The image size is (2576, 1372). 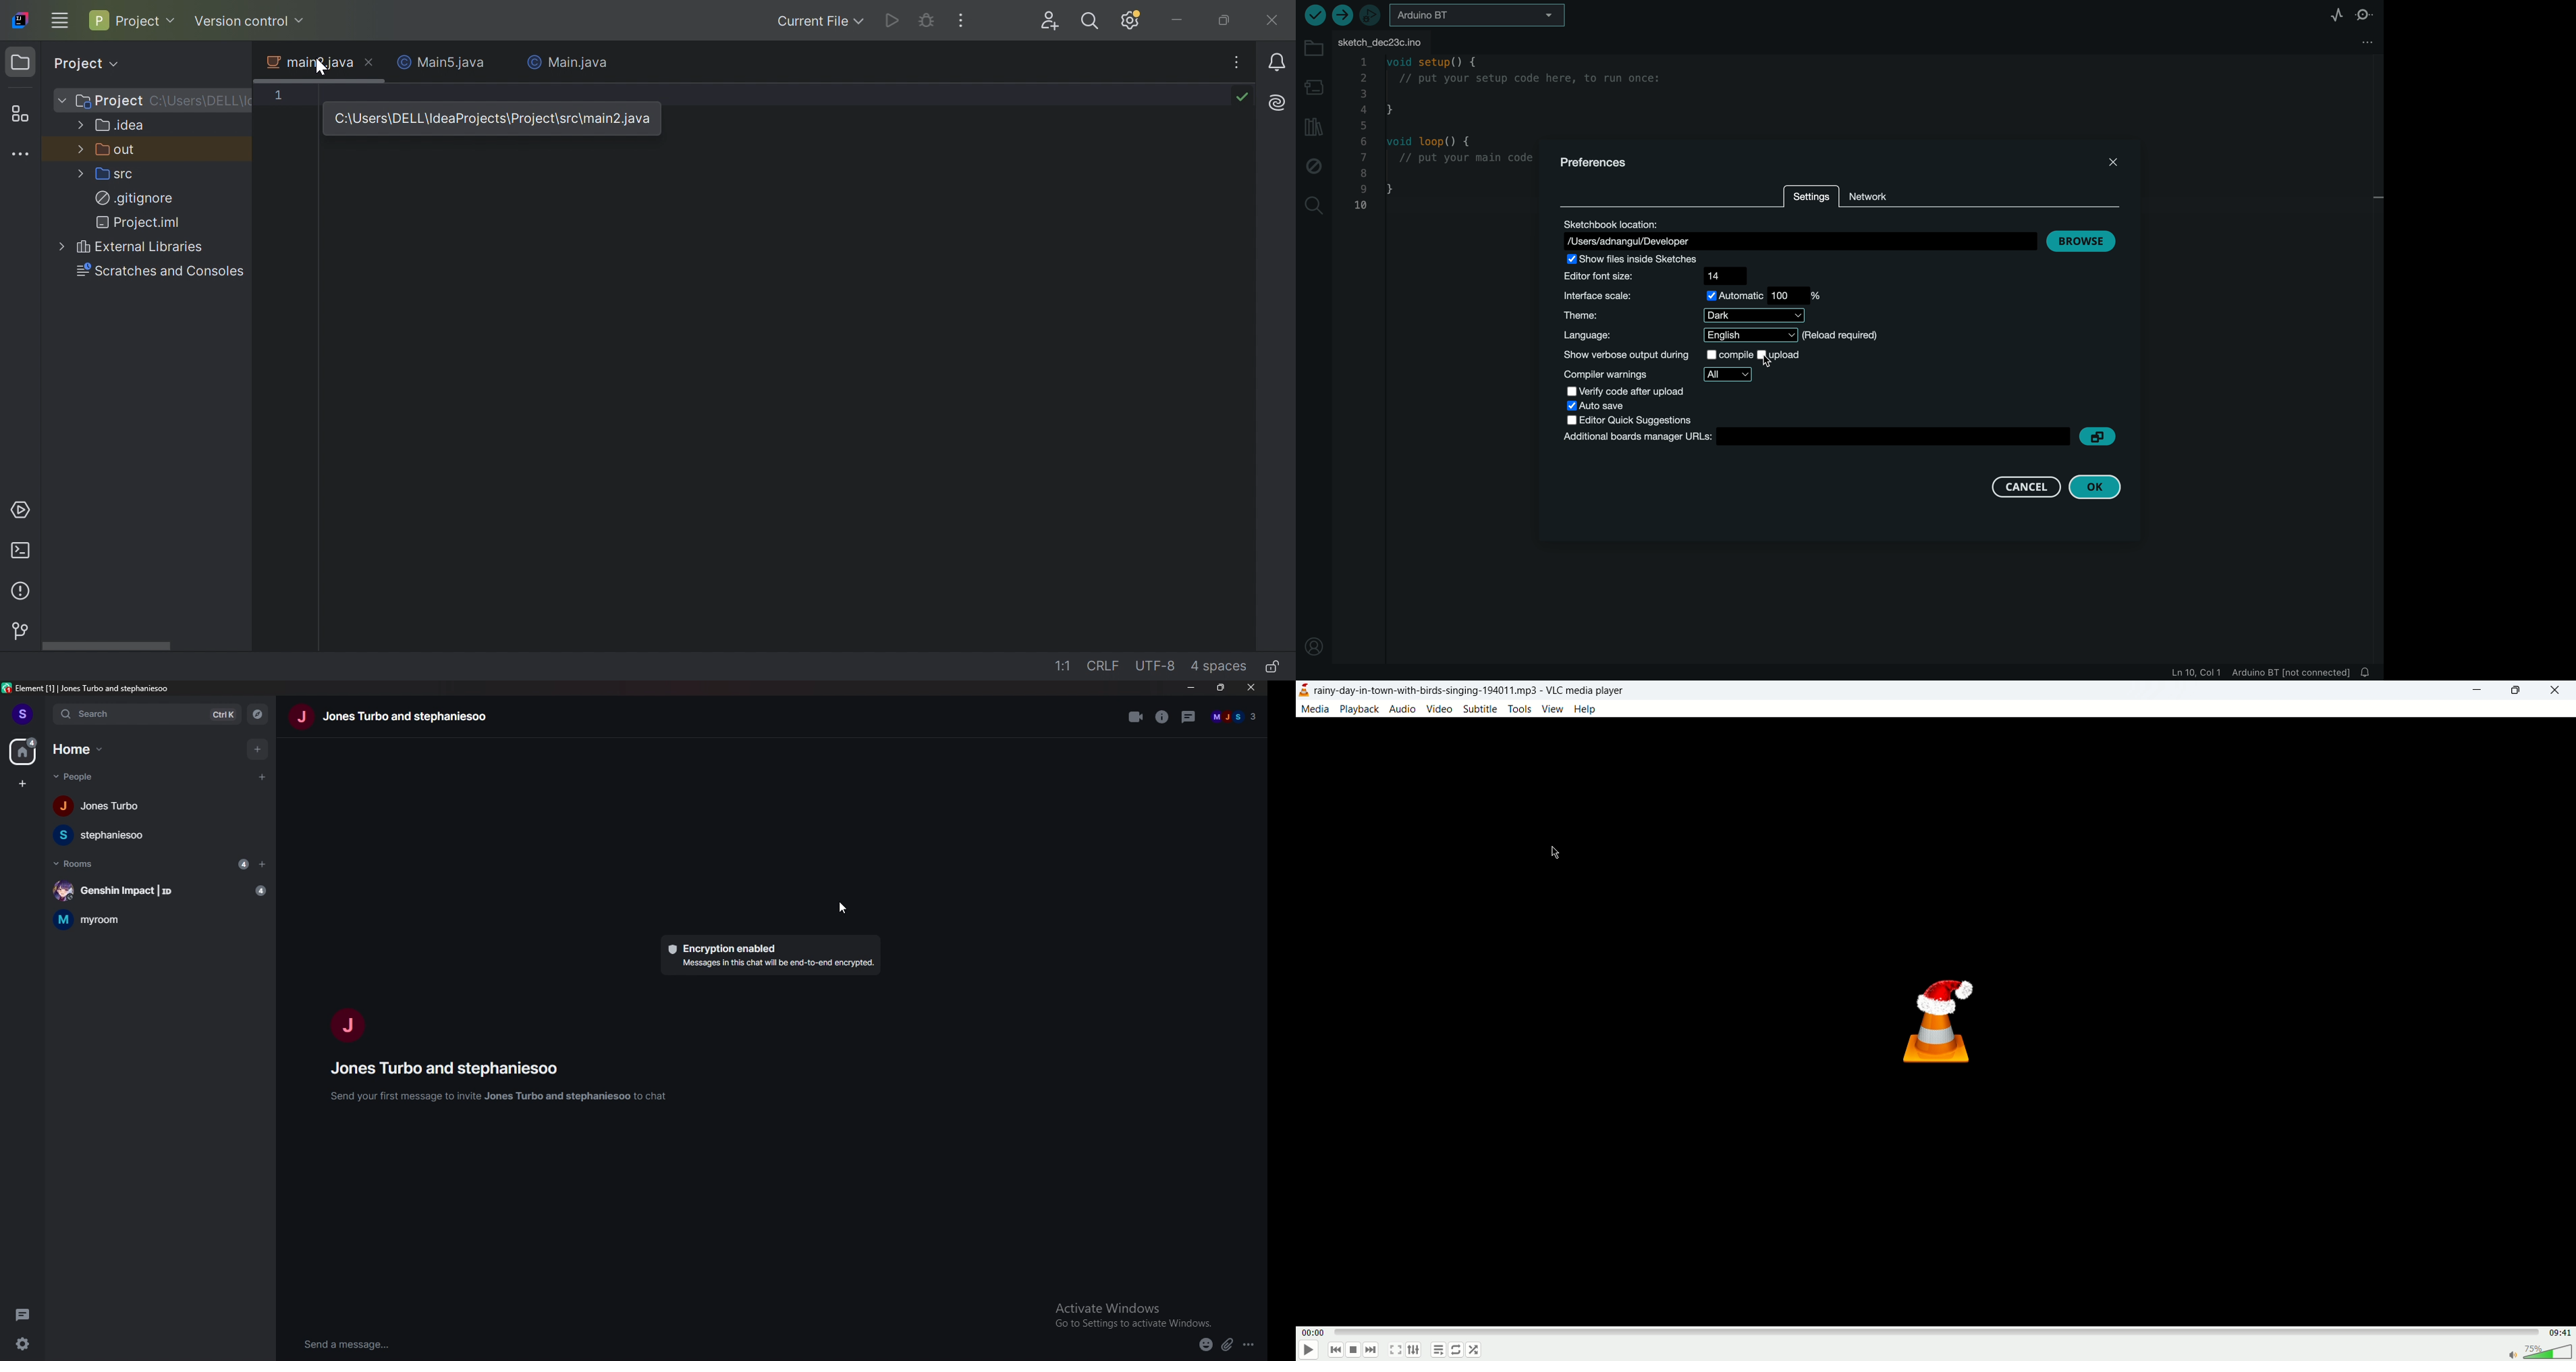 I want to click on cursor, so click(x=845, y=908).